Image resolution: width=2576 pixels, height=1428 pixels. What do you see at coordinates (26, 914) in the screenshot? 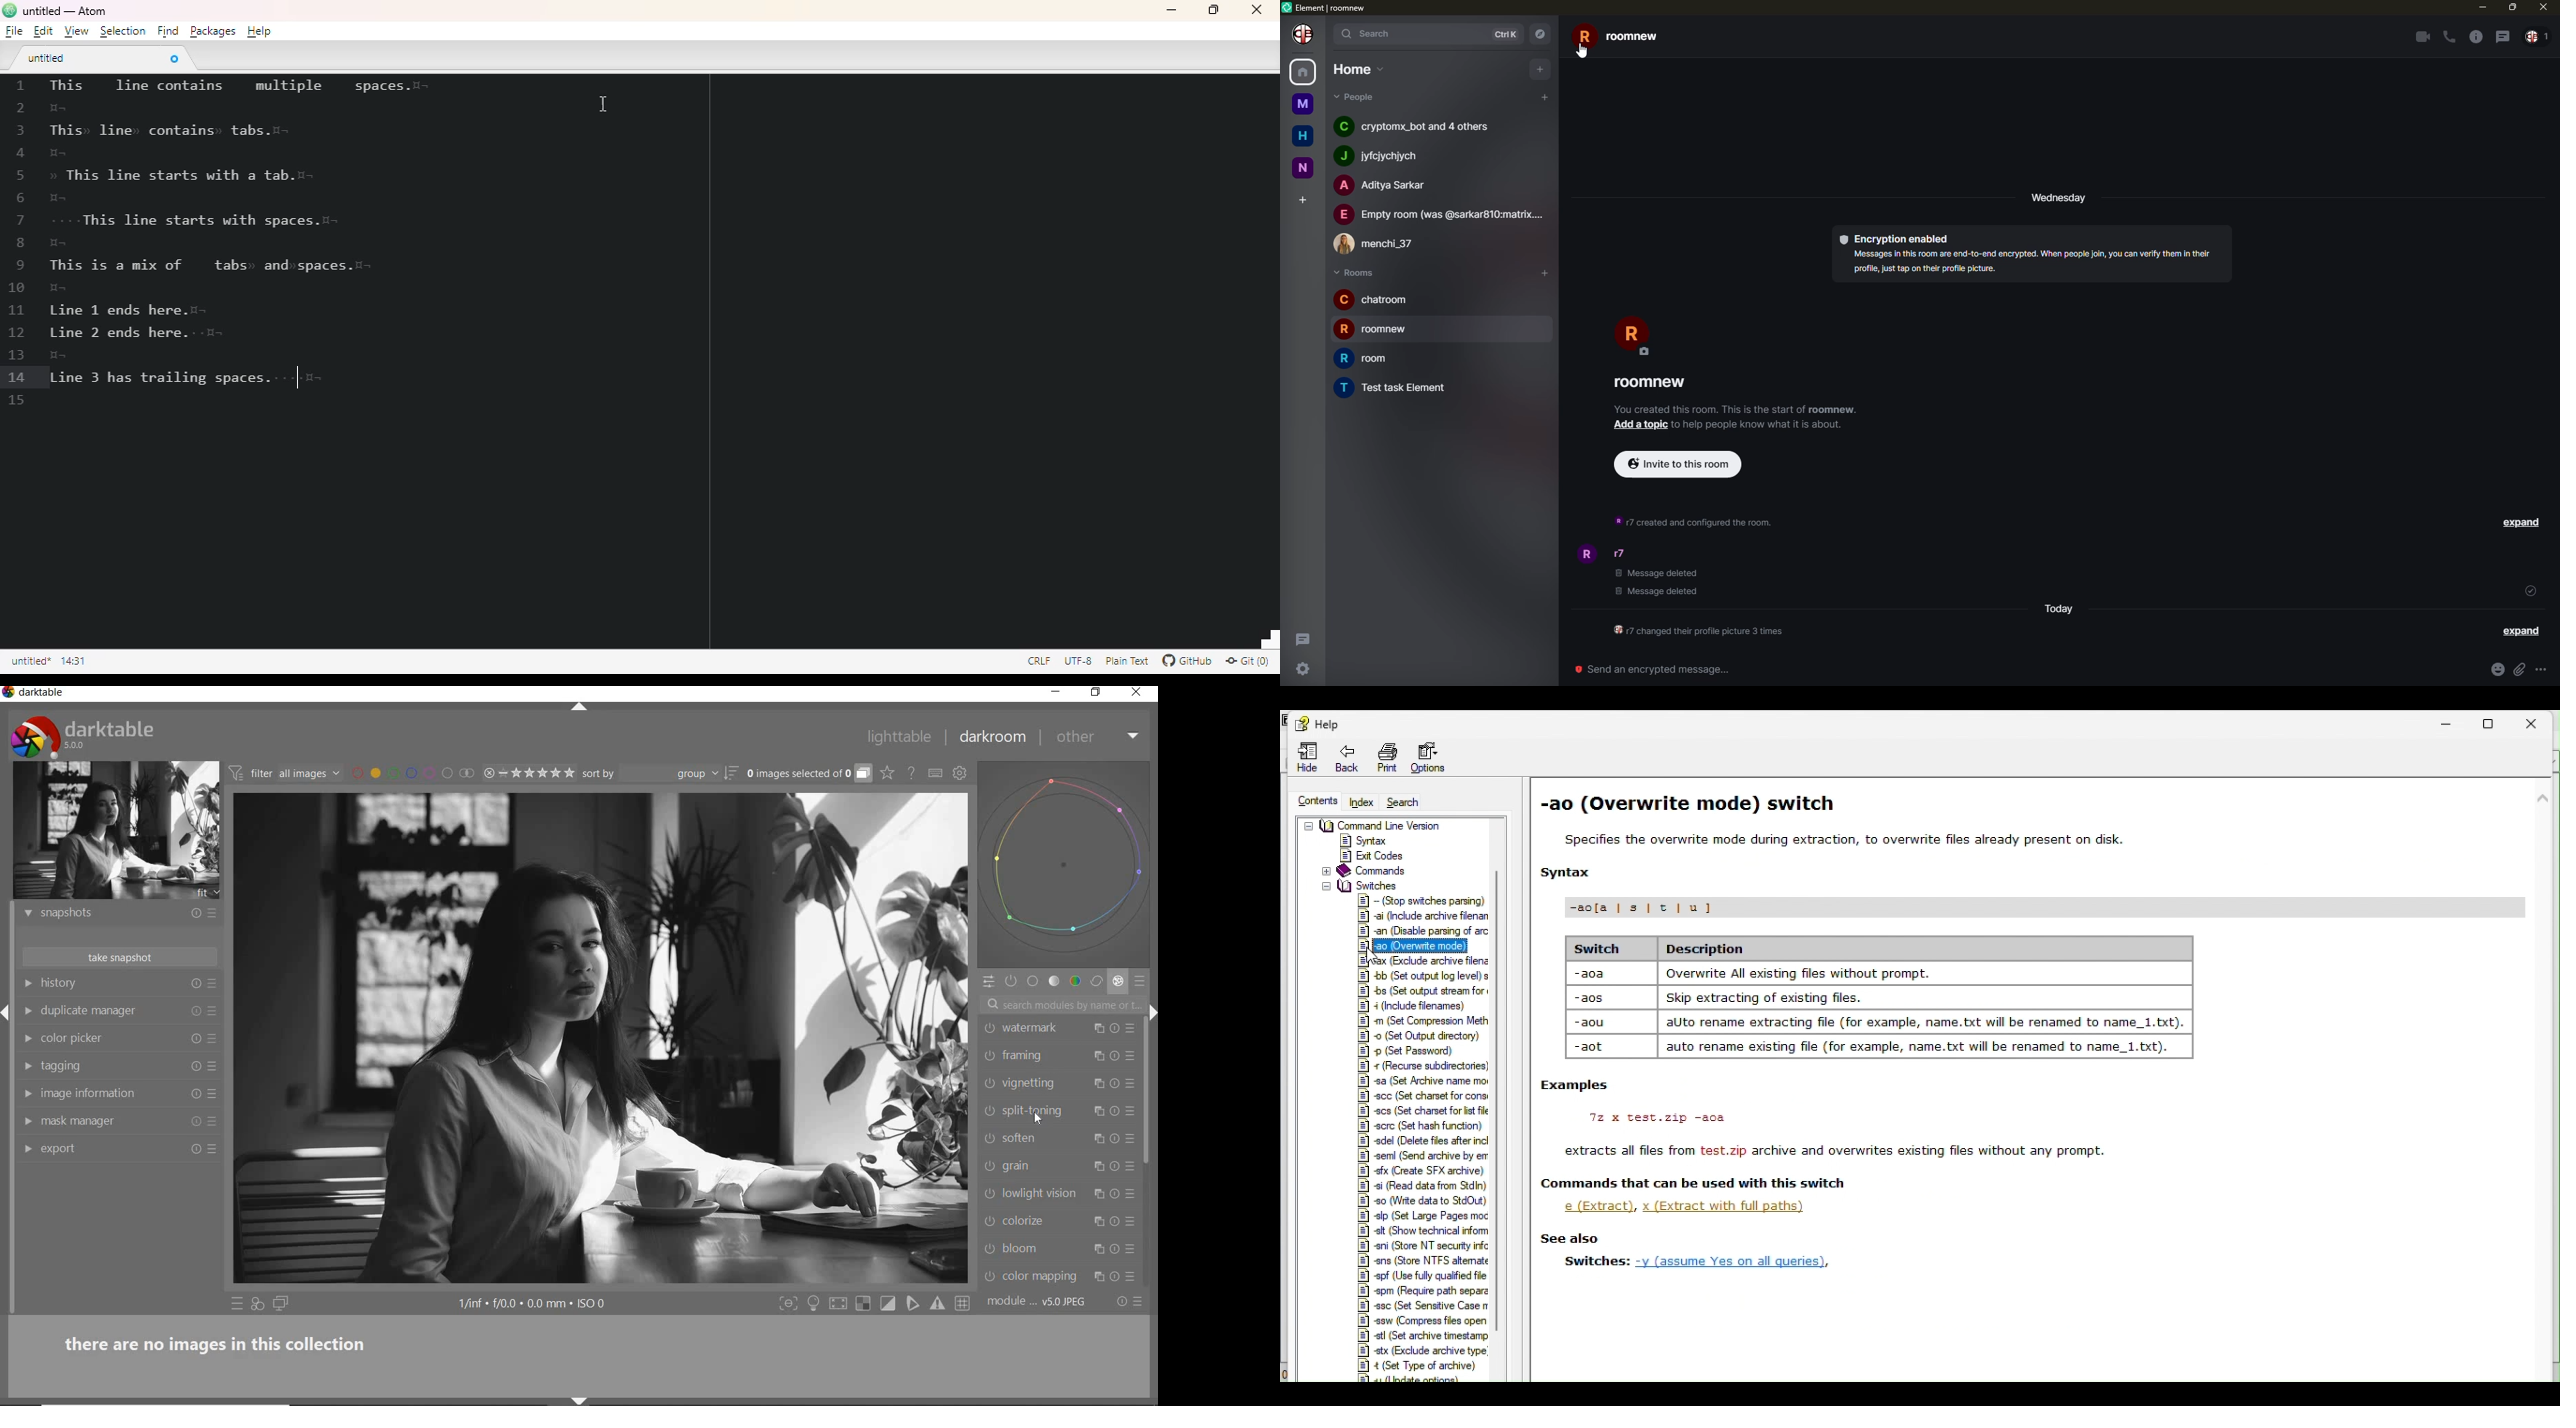
I see `show module` at bounding box center [26, 914].